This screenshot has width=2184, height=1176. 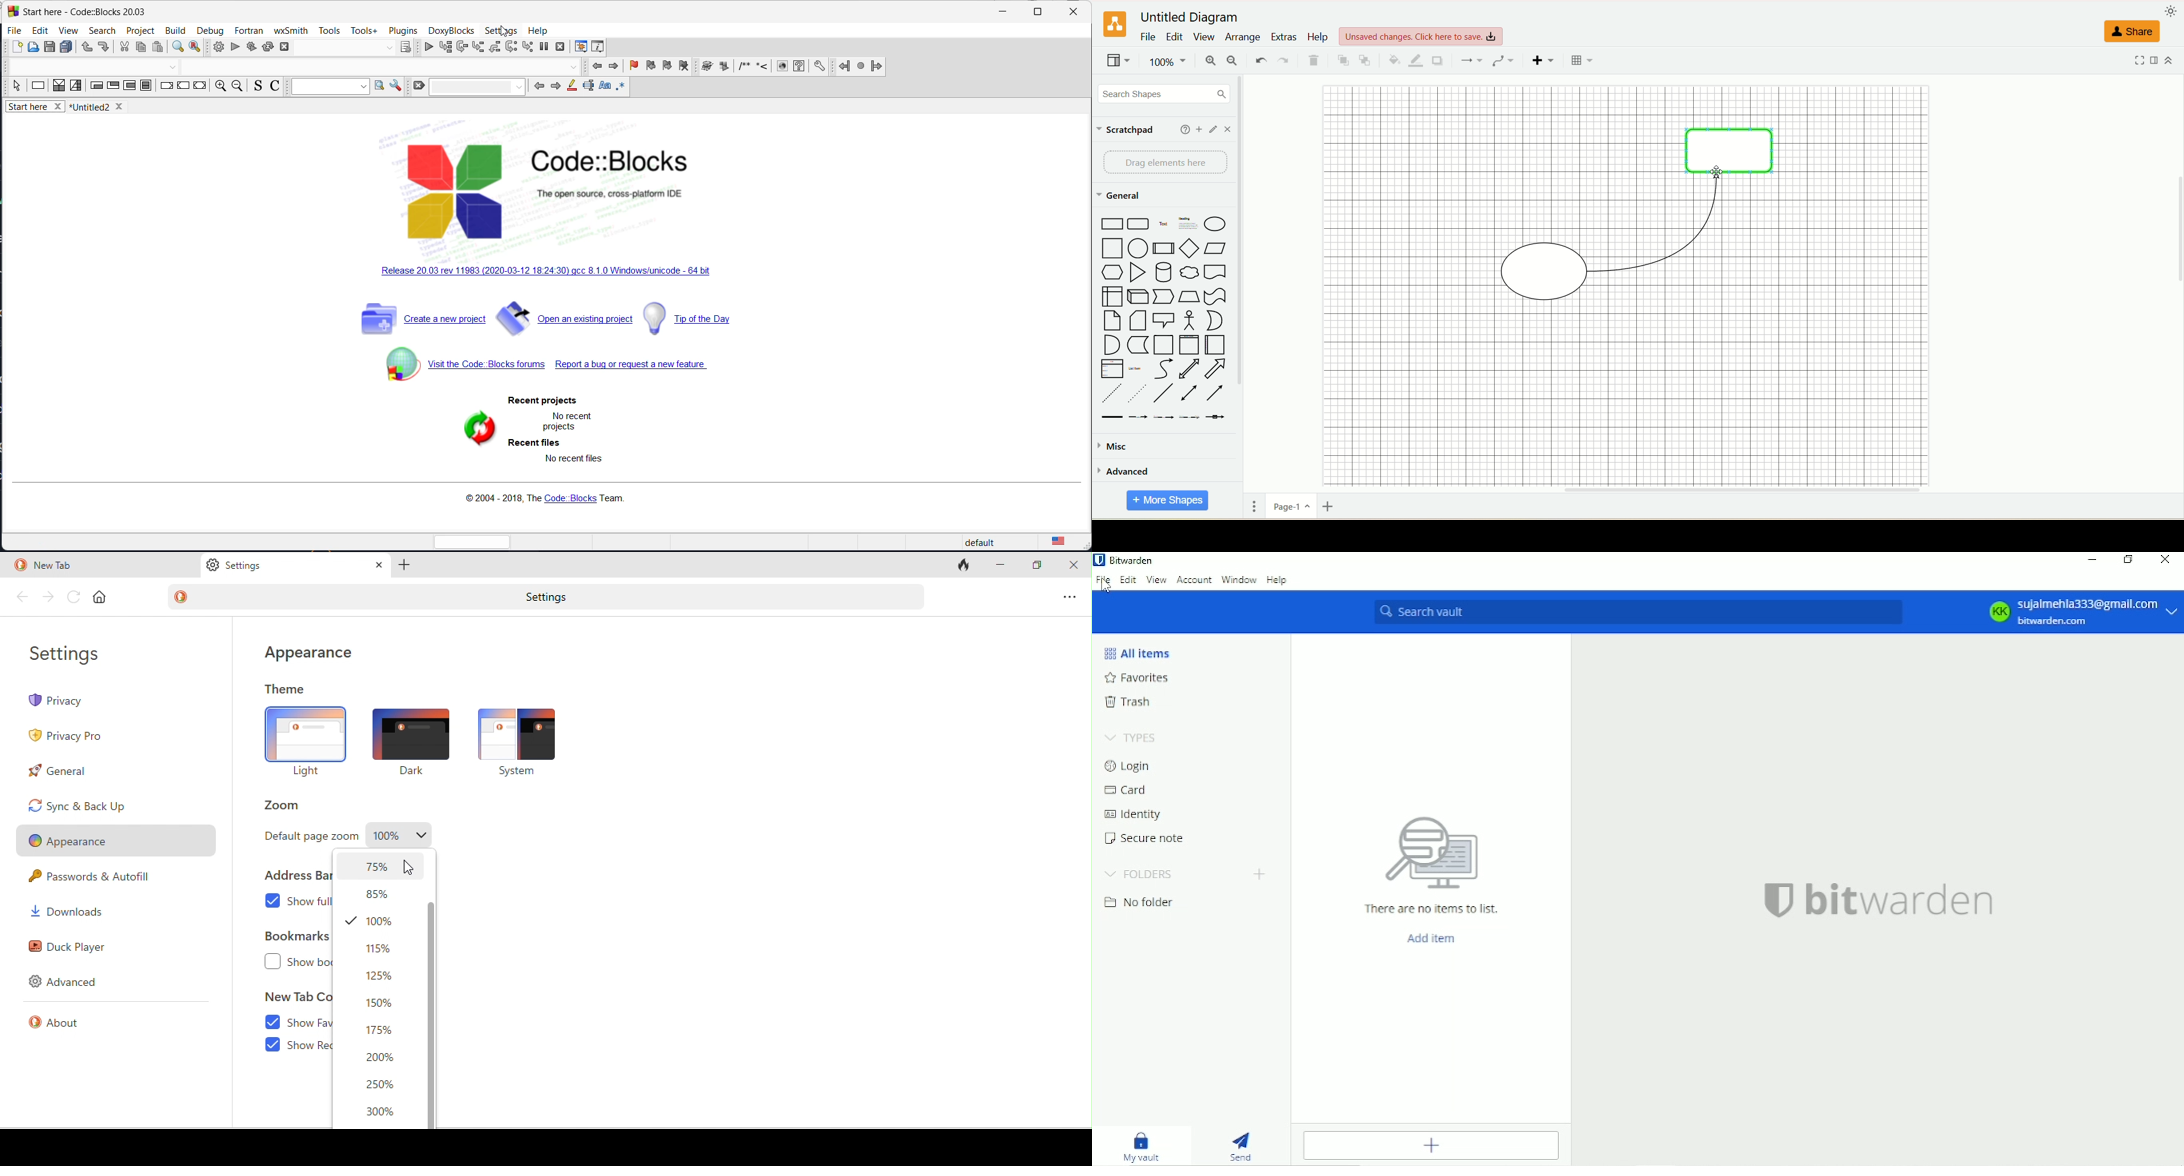 What do you see at coordinates (538, 29) in the screenshot?
I see `help` at bounding box center [538, 29].